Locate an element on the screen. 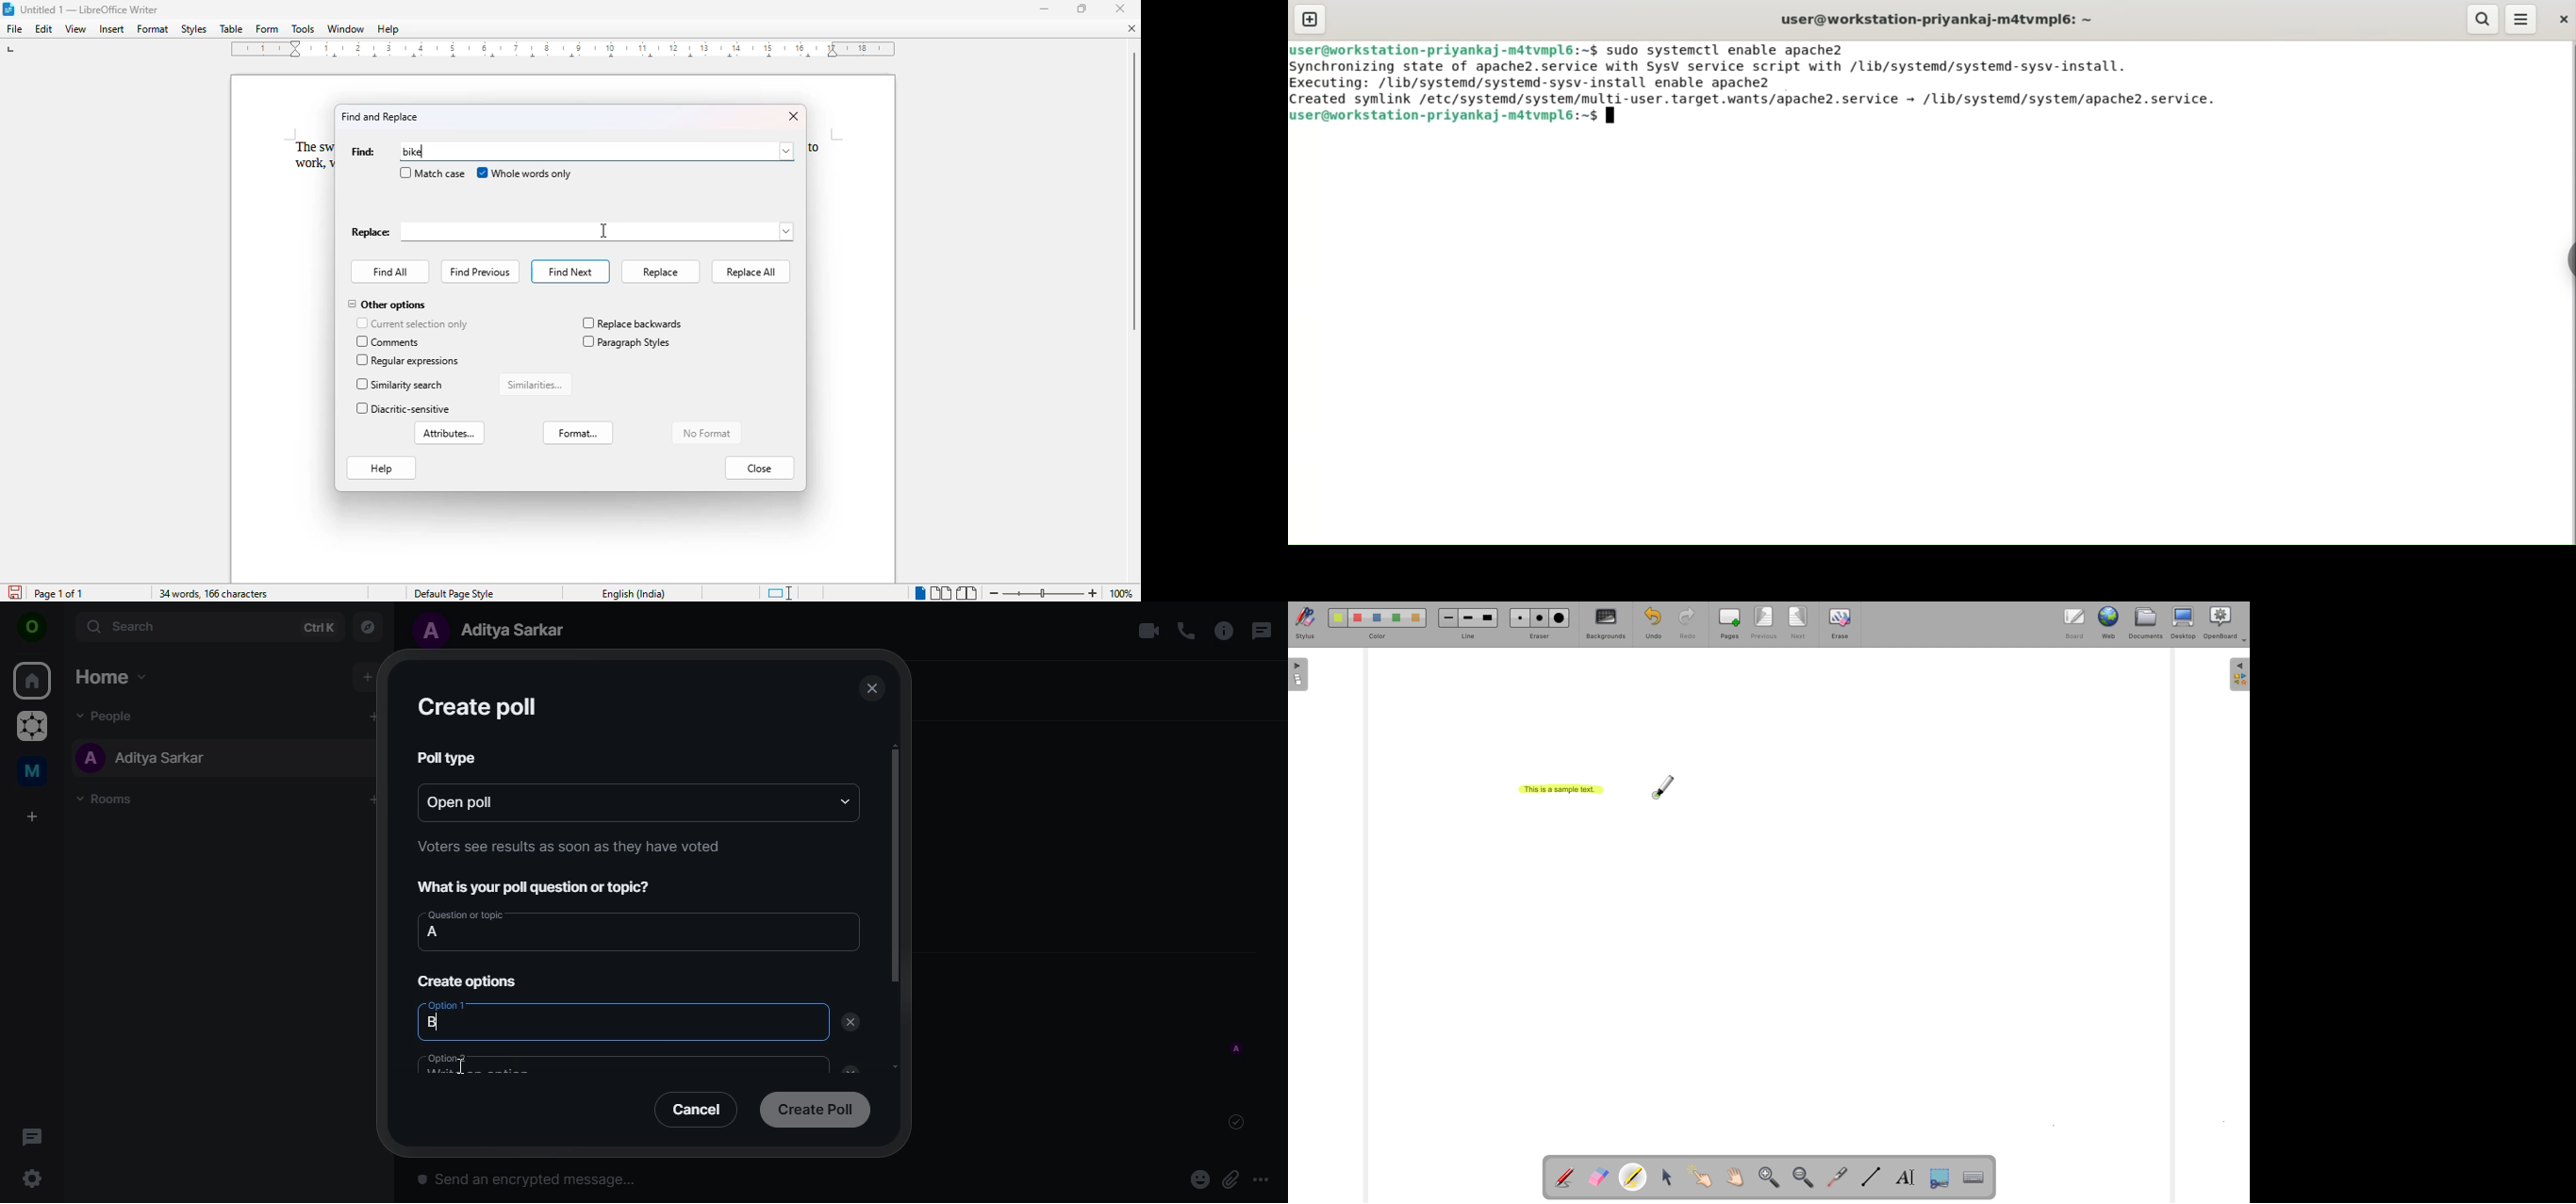  replace is located at coordinates (660, 272).